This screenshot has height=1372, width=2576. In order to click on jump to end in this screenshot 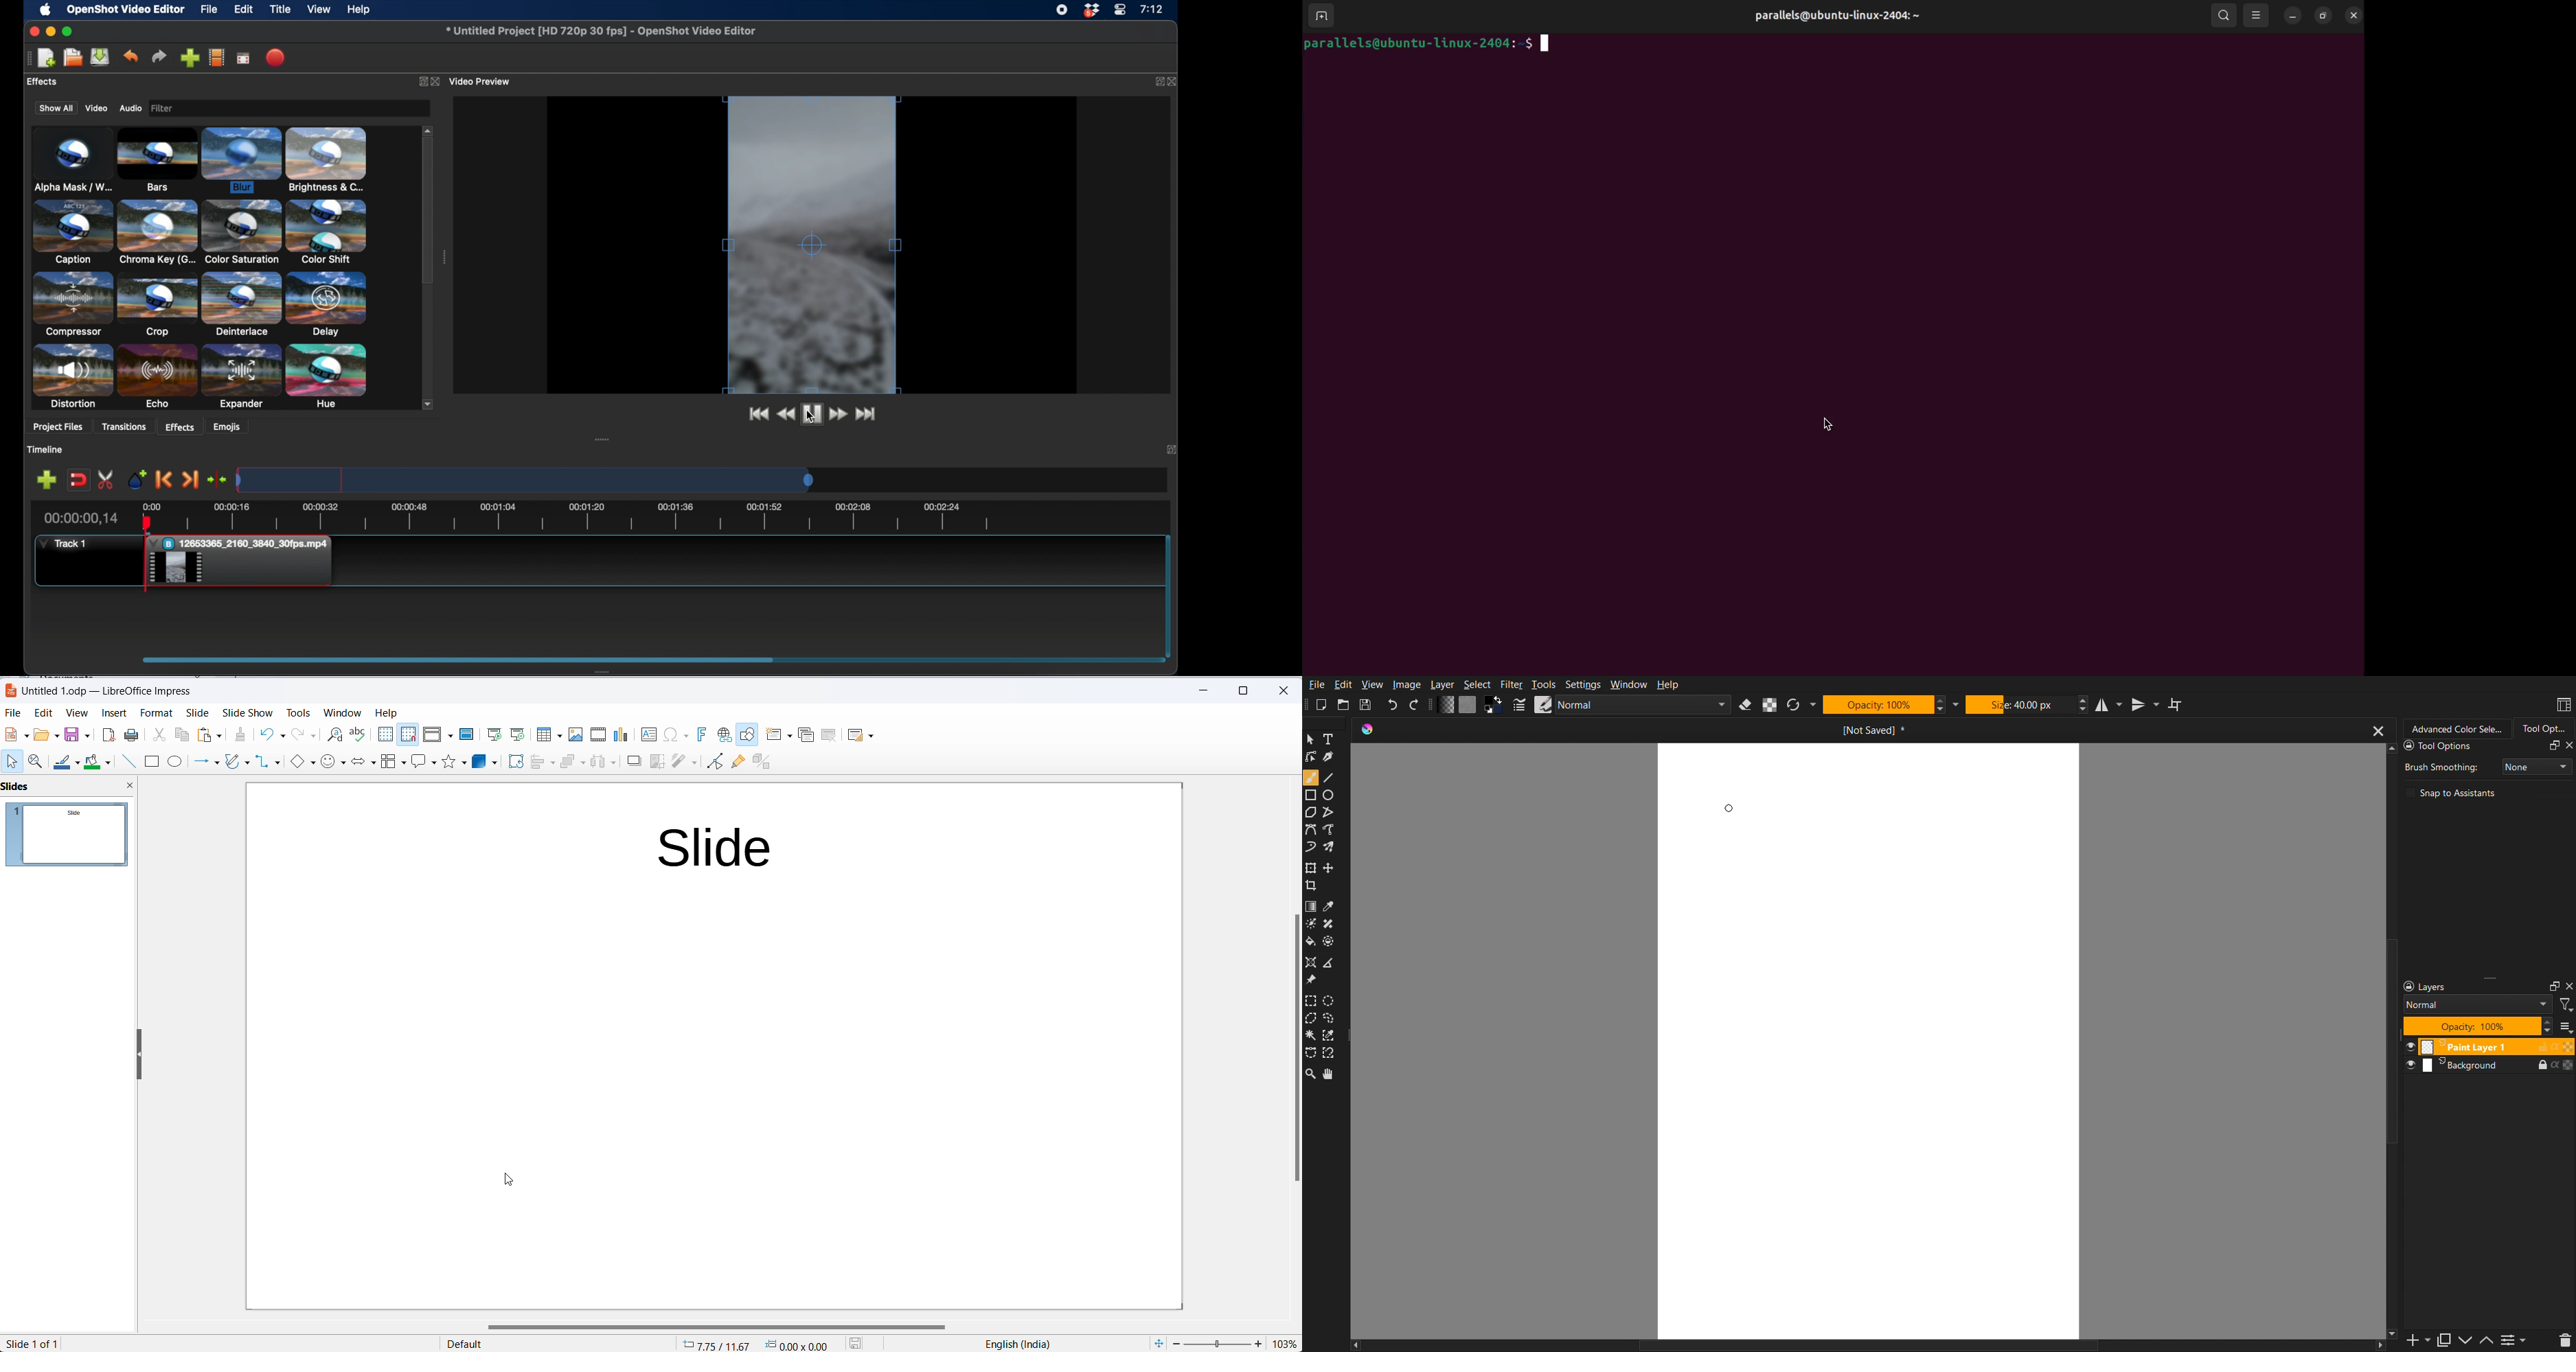, I will do `click(868, 414)`.